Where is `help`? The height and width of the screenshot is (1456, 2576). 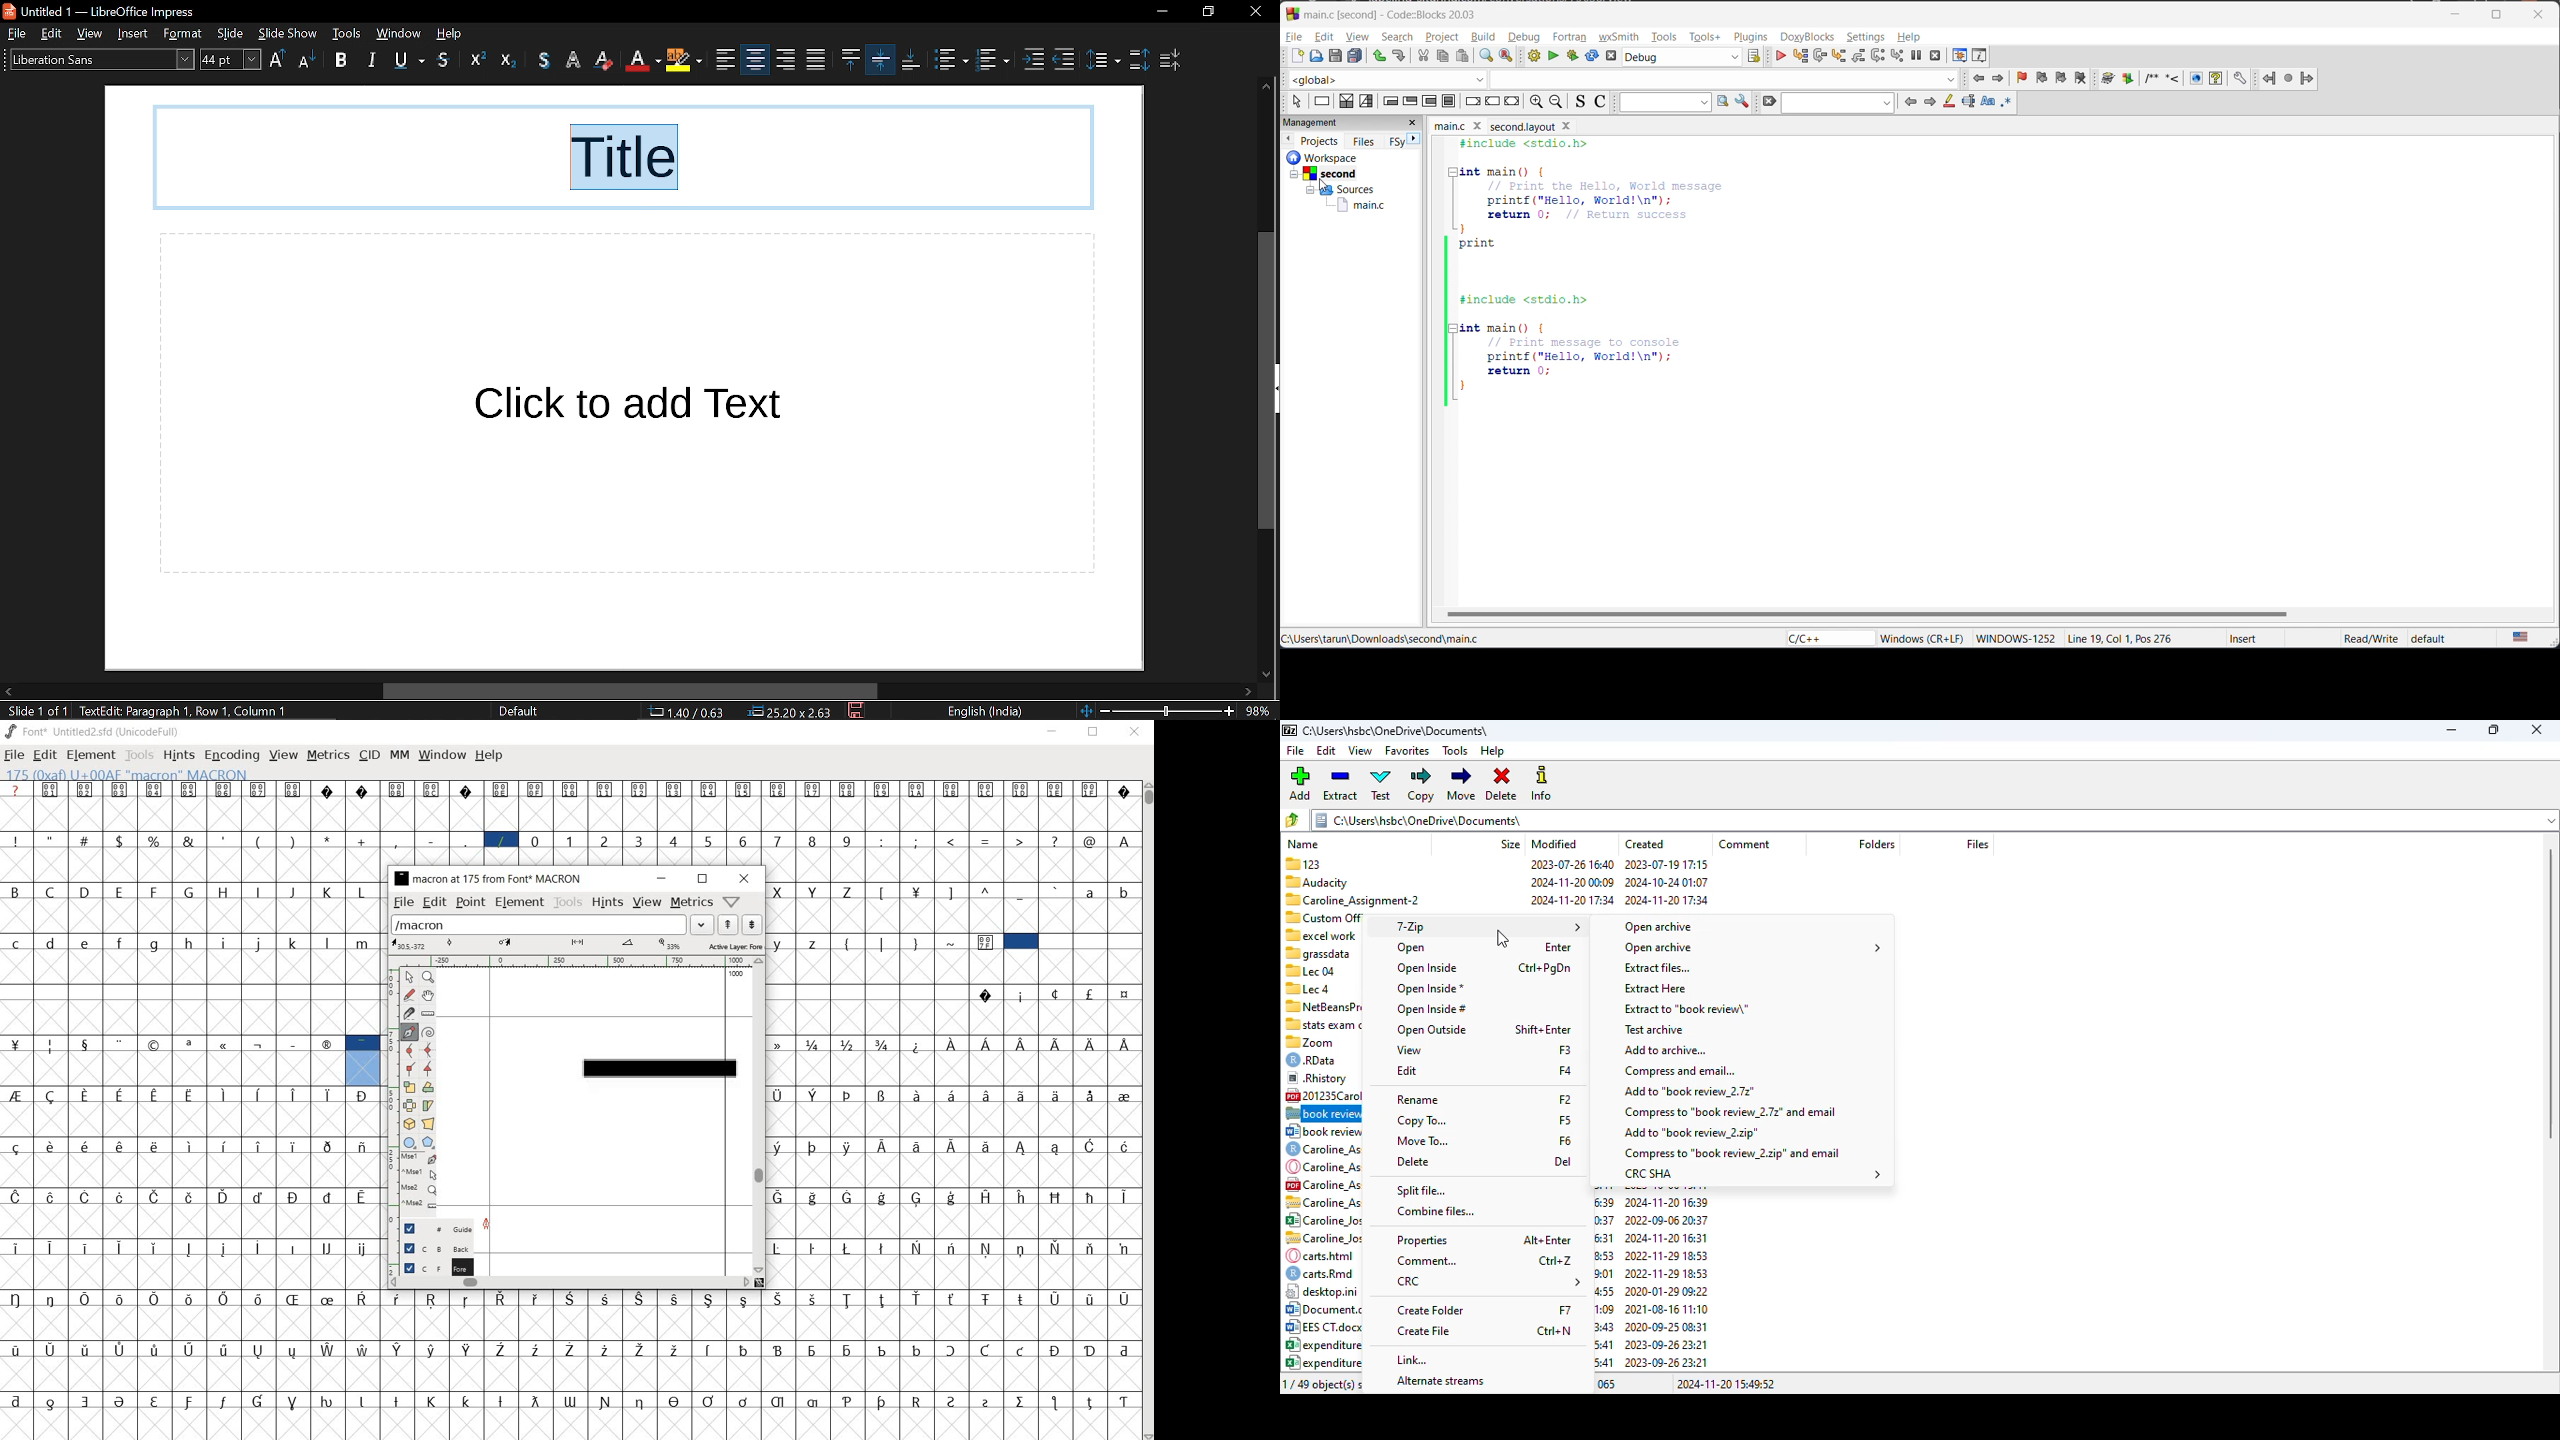
help is located at coordinates (454, 33).